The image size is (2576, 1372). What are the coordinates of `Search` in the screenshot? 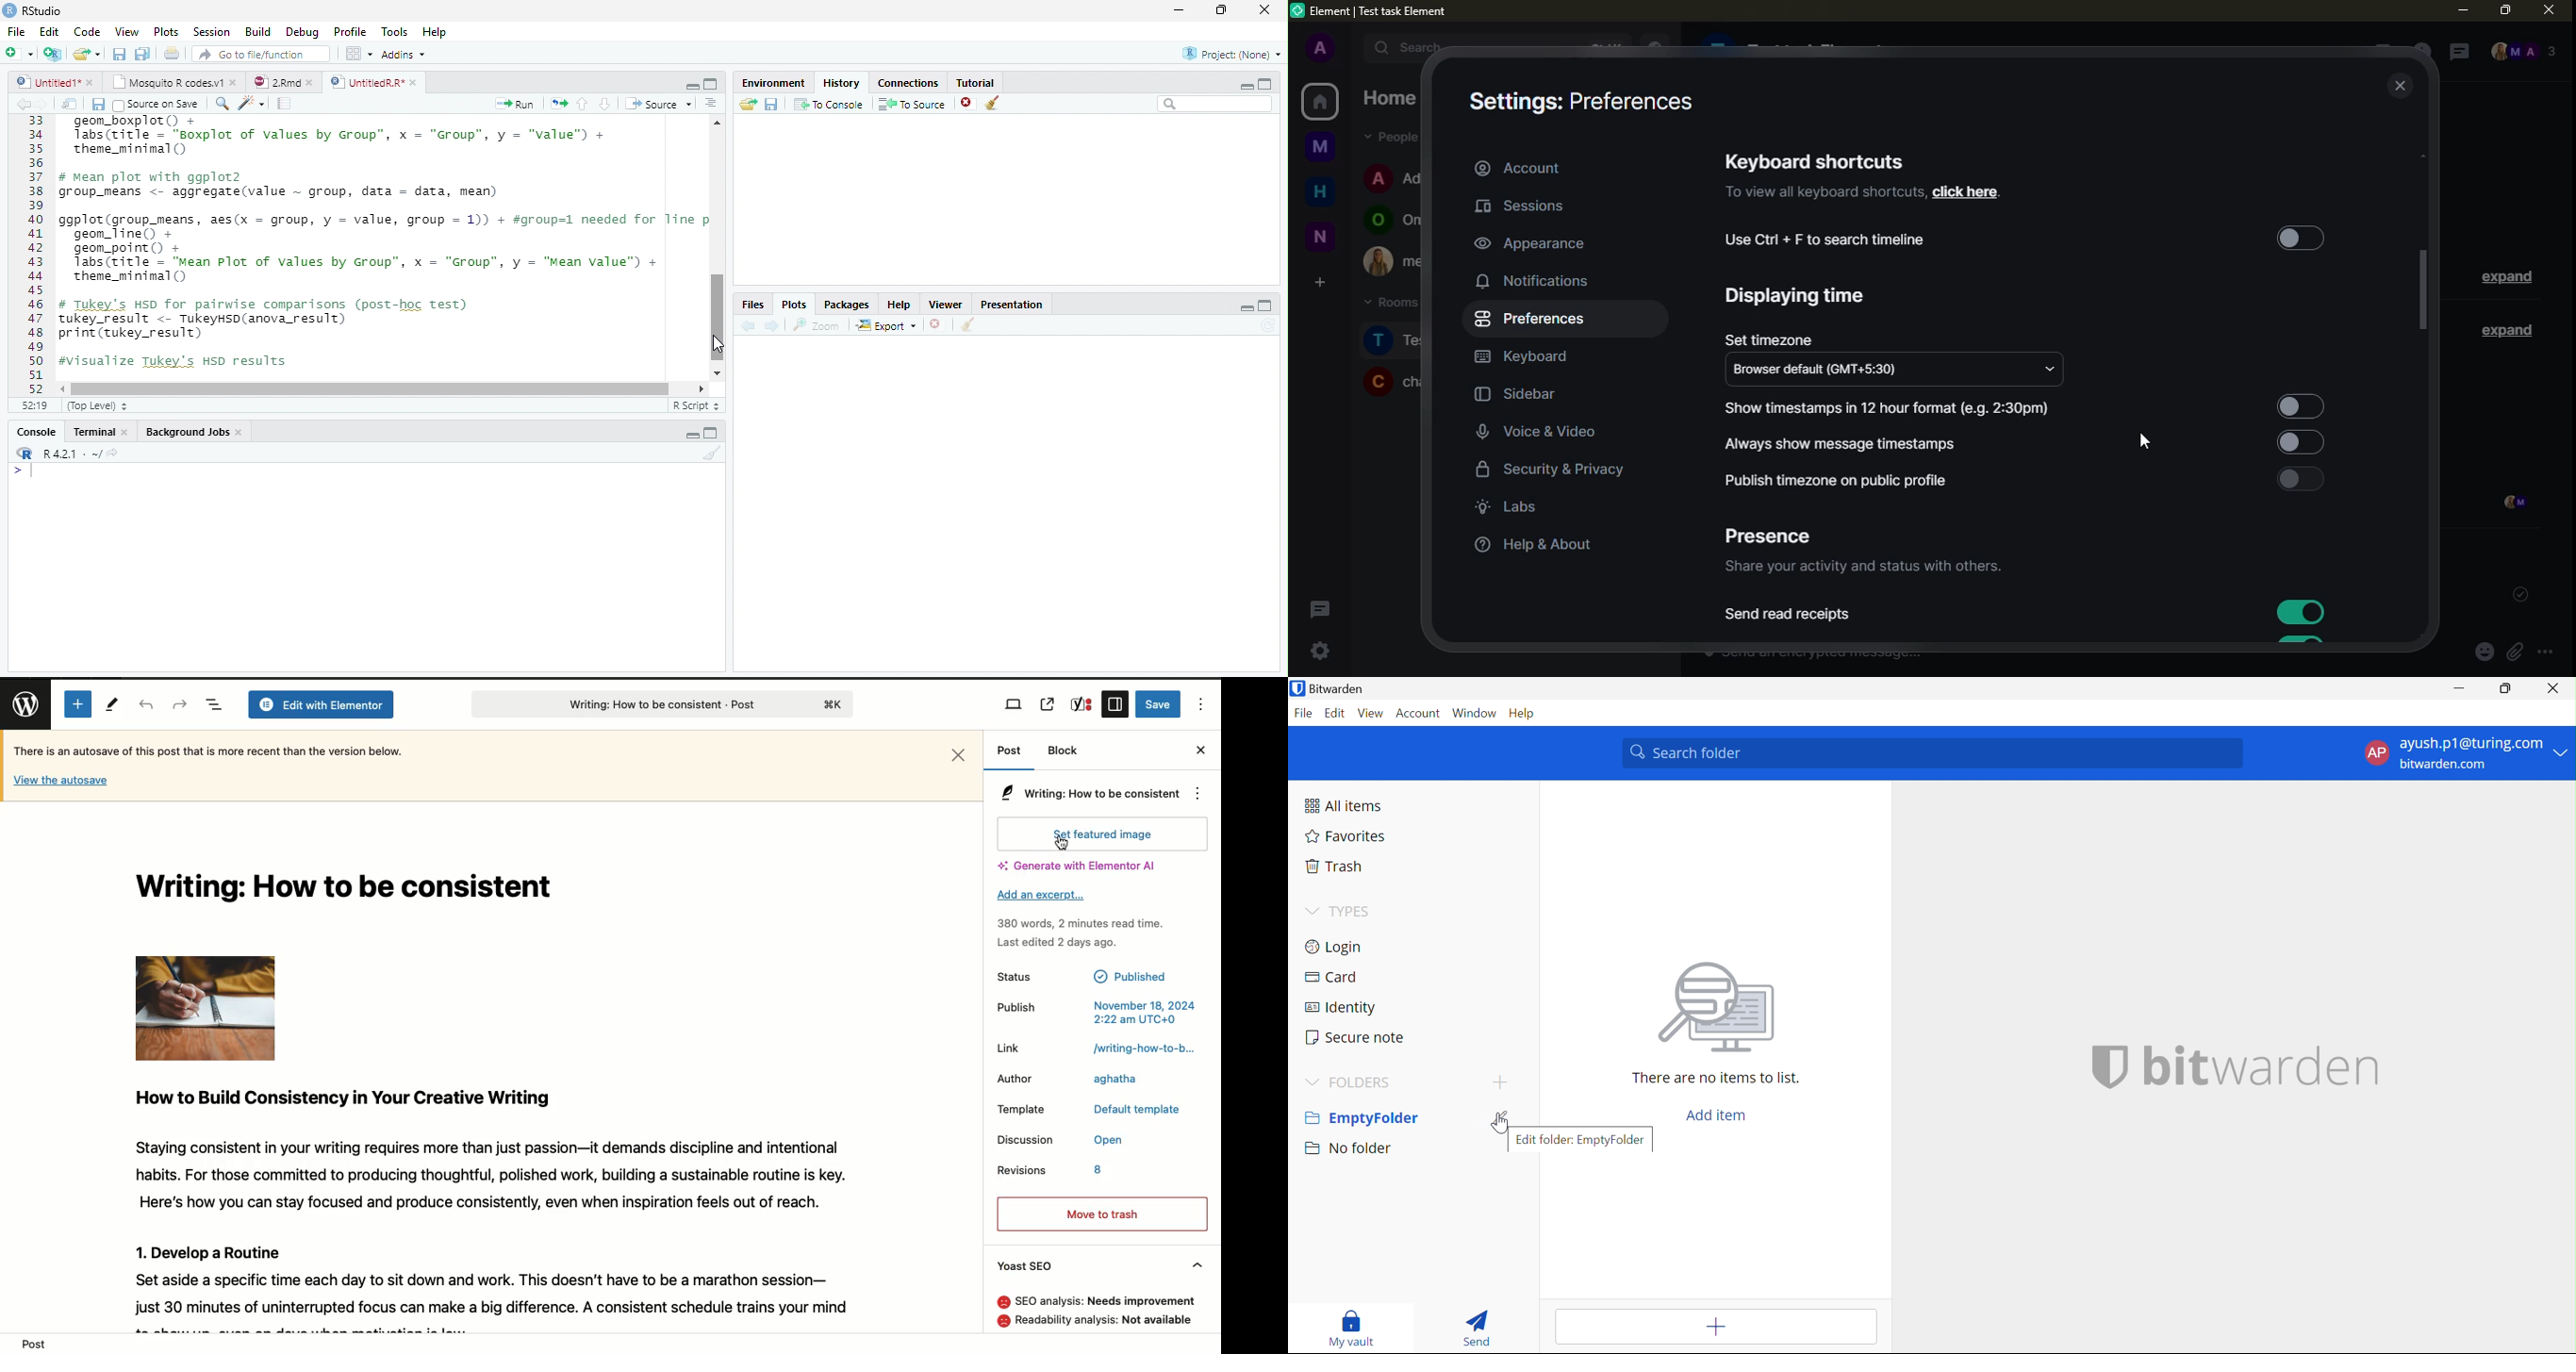 It's located at (1215, 105).